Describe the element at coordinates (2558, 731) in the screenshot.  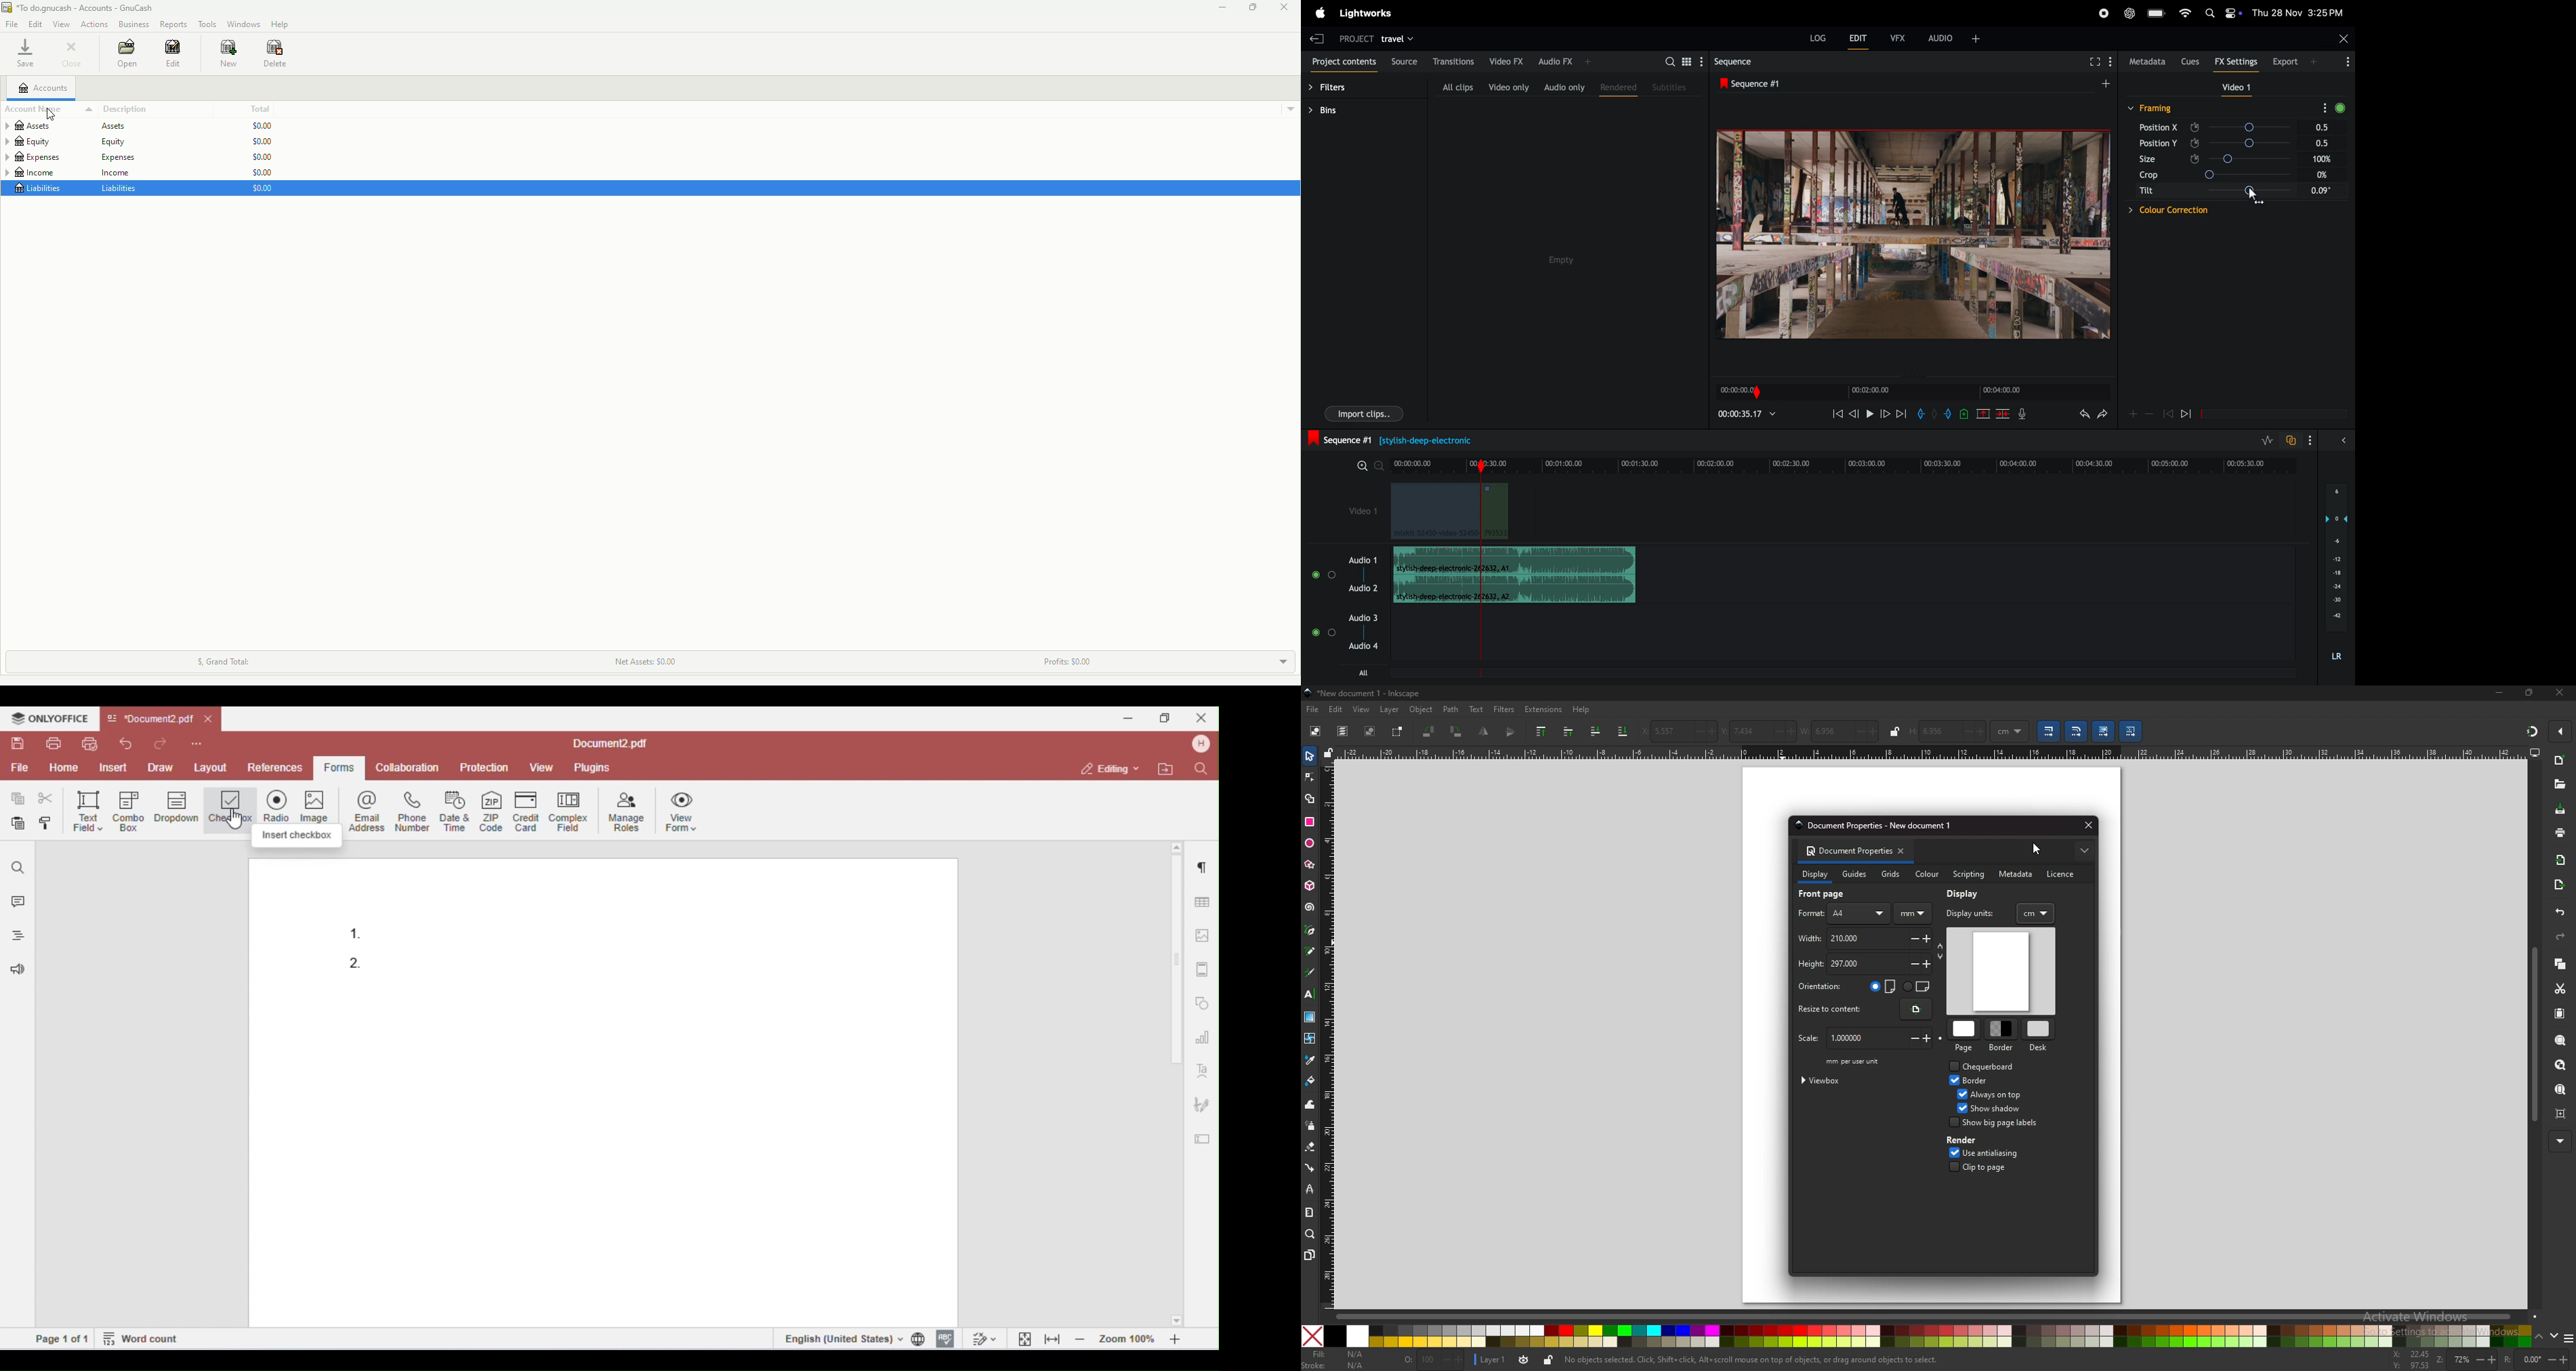
I see `enable snapping` at that location.